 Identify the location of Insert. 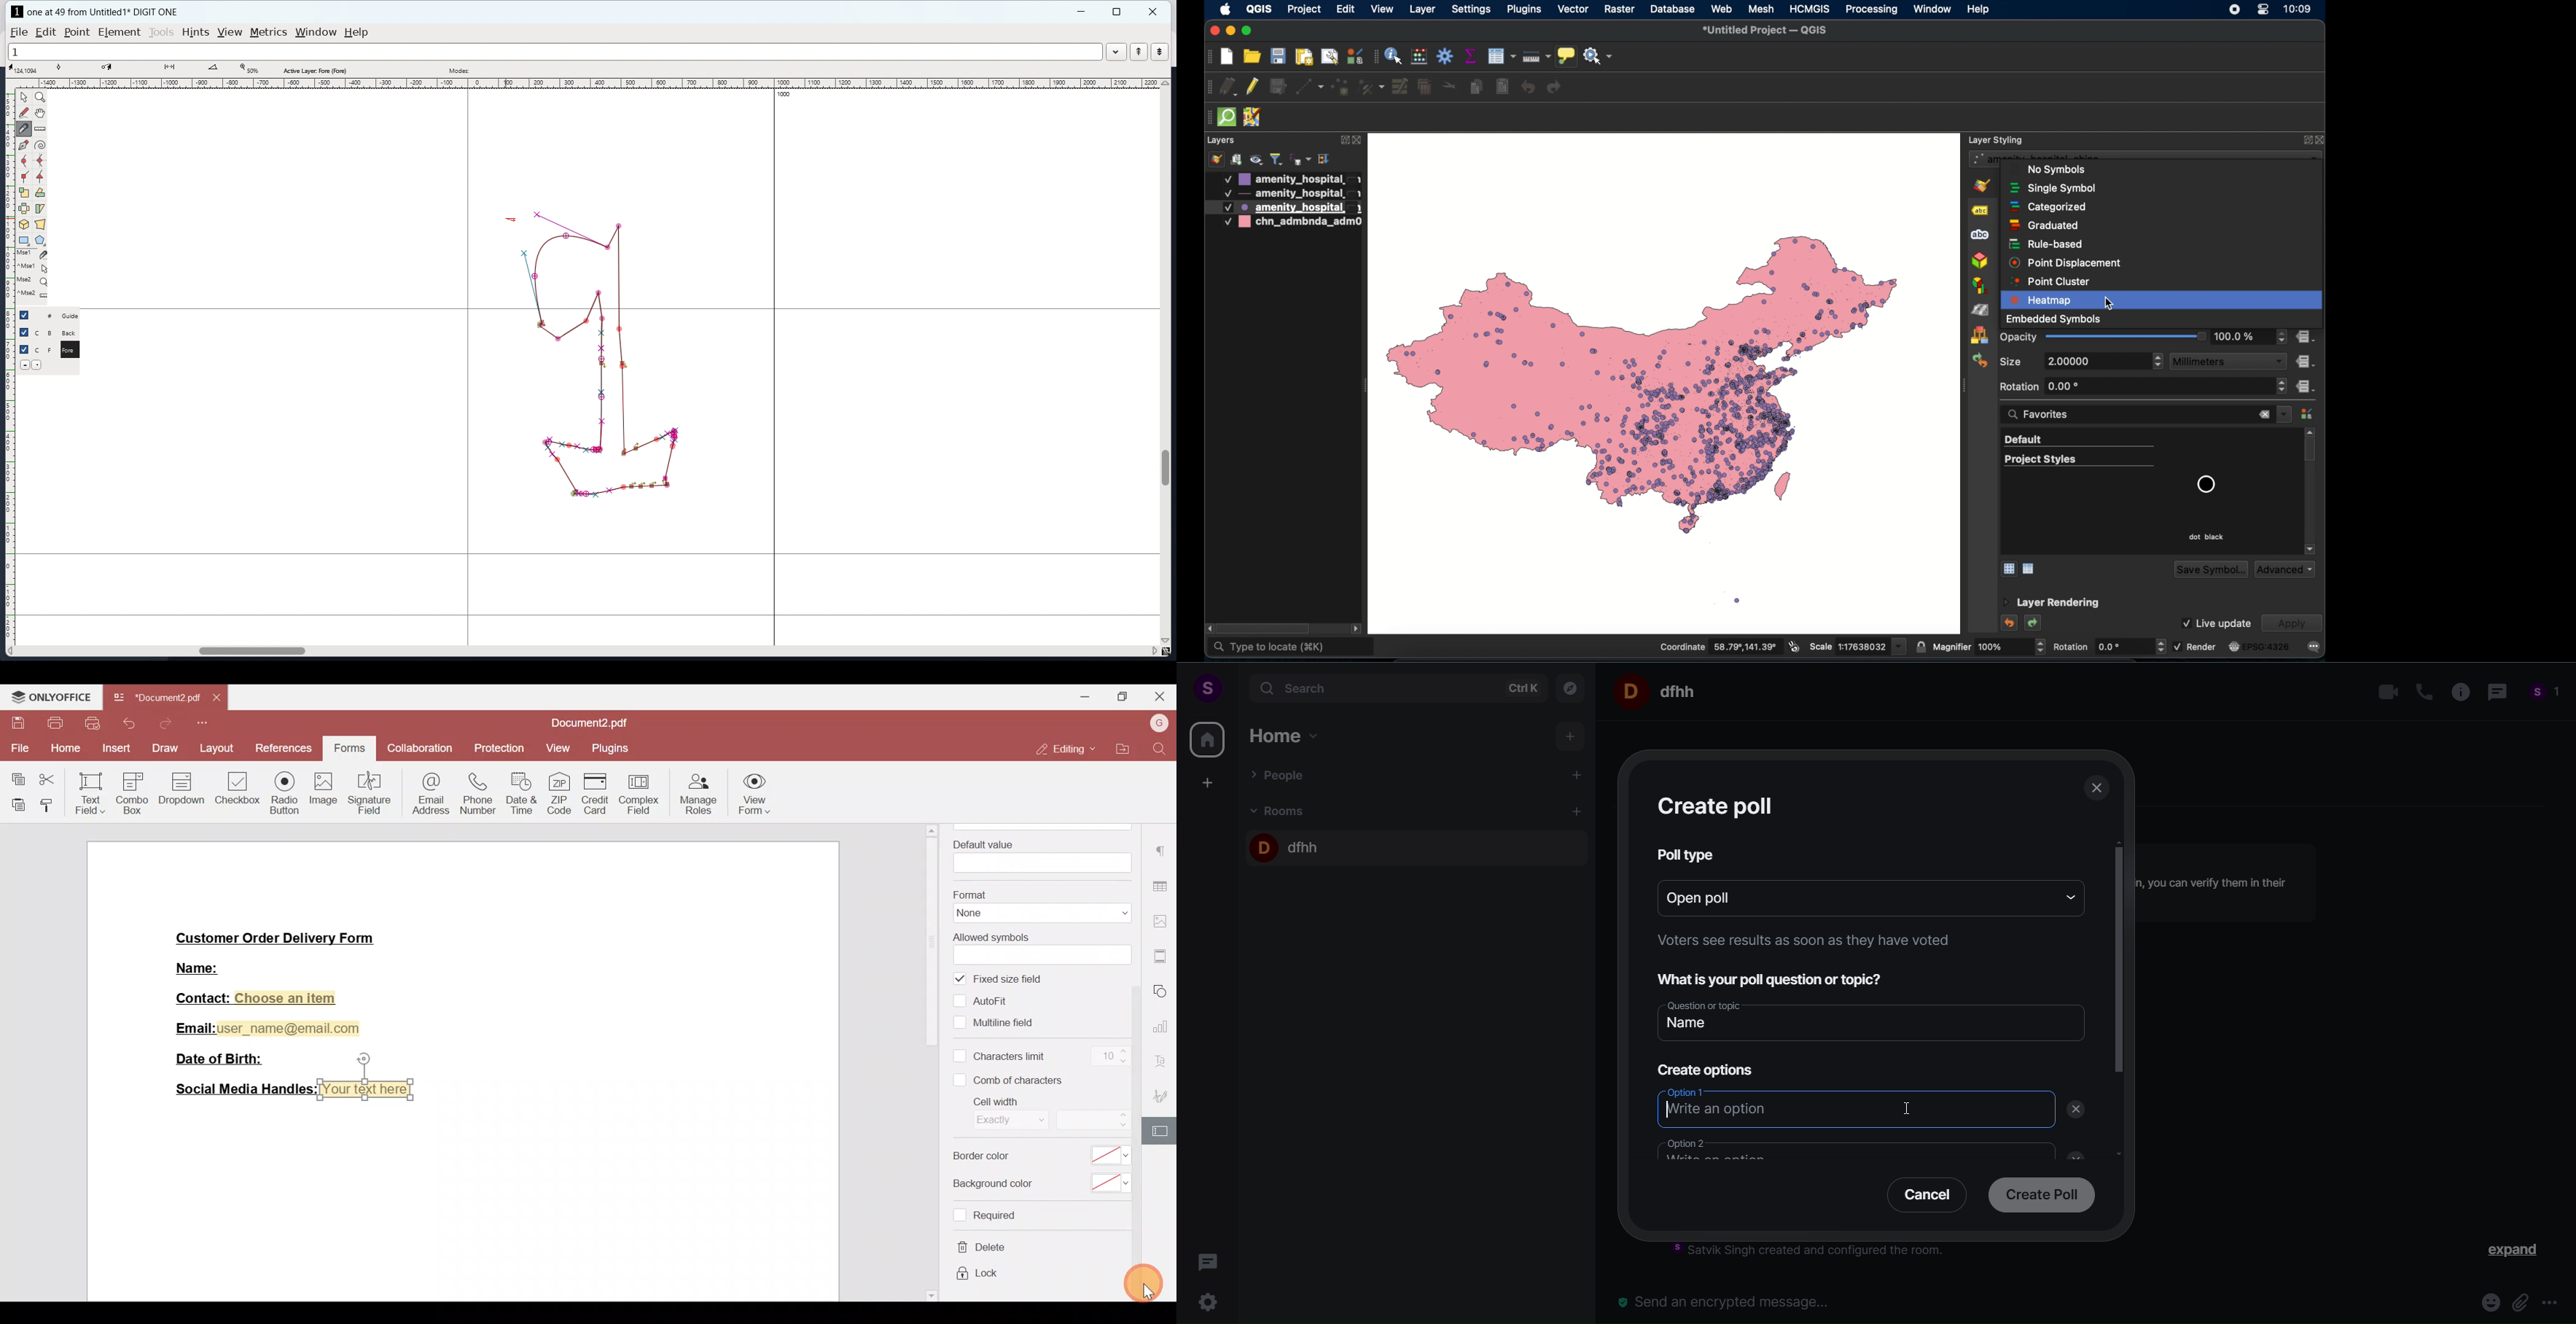
(115, 749).